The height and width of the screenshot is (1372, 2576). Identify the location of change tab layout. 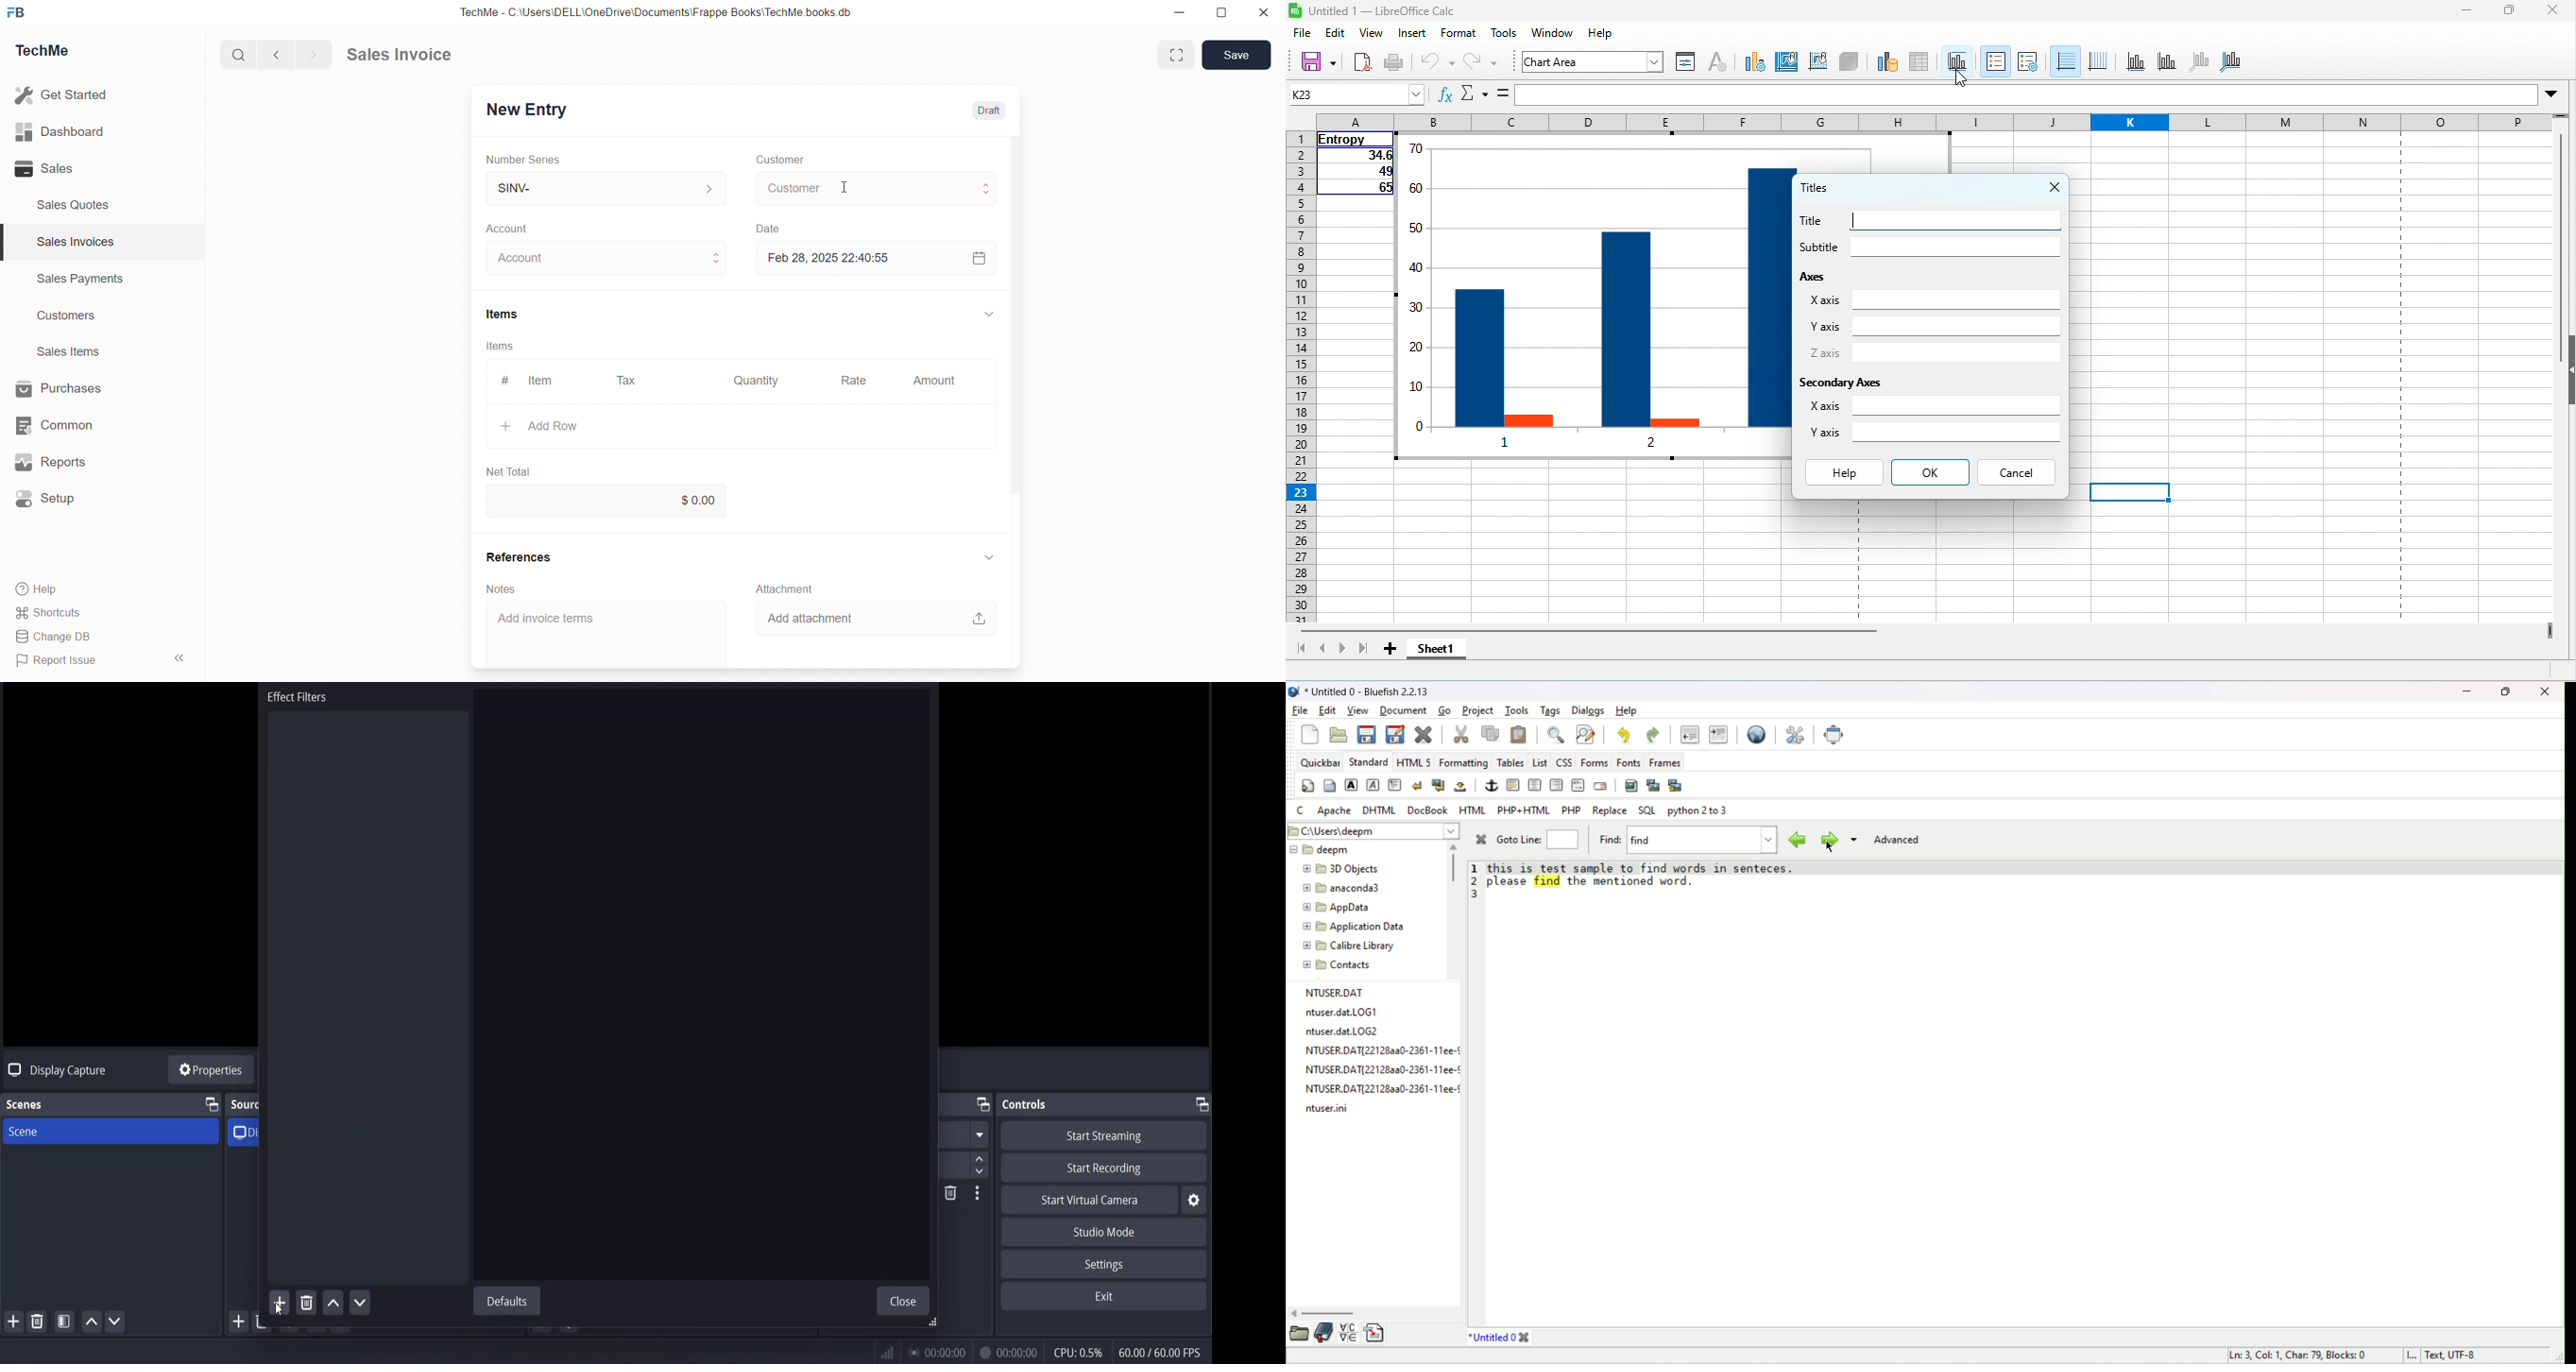
(1200, 1104).